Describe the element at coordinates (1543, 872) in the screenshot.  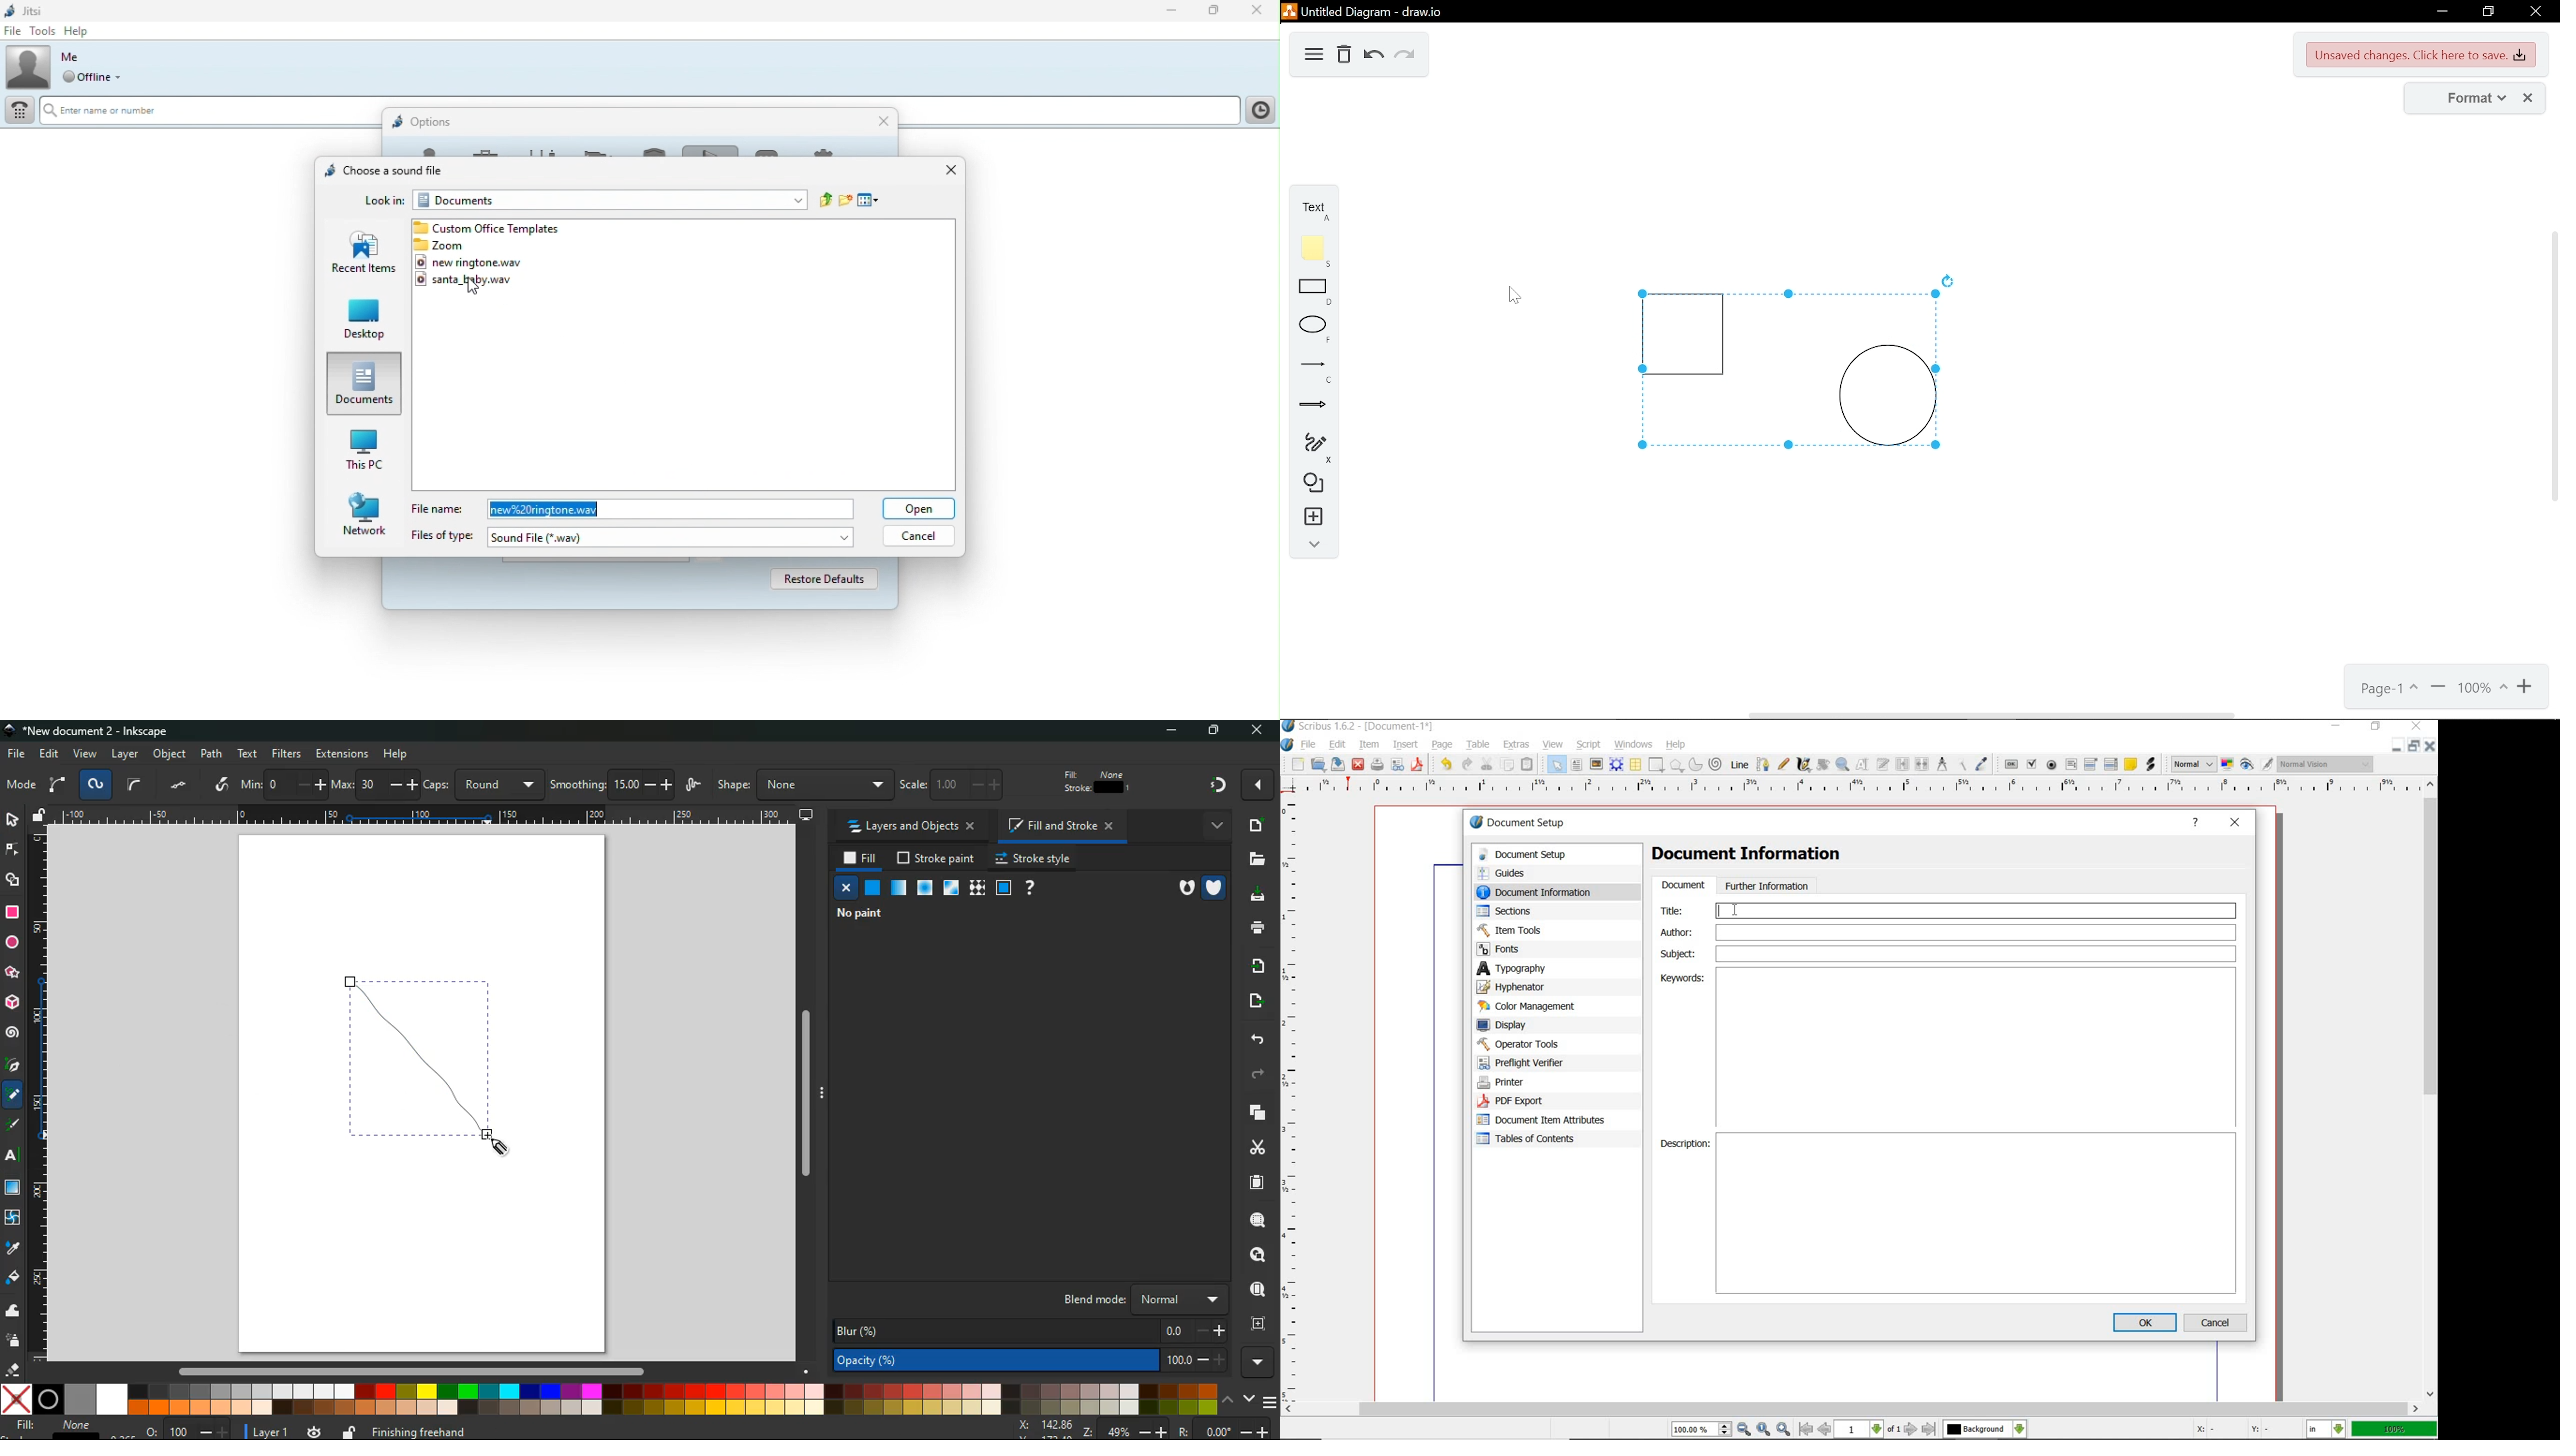
I see `guides` at that location.